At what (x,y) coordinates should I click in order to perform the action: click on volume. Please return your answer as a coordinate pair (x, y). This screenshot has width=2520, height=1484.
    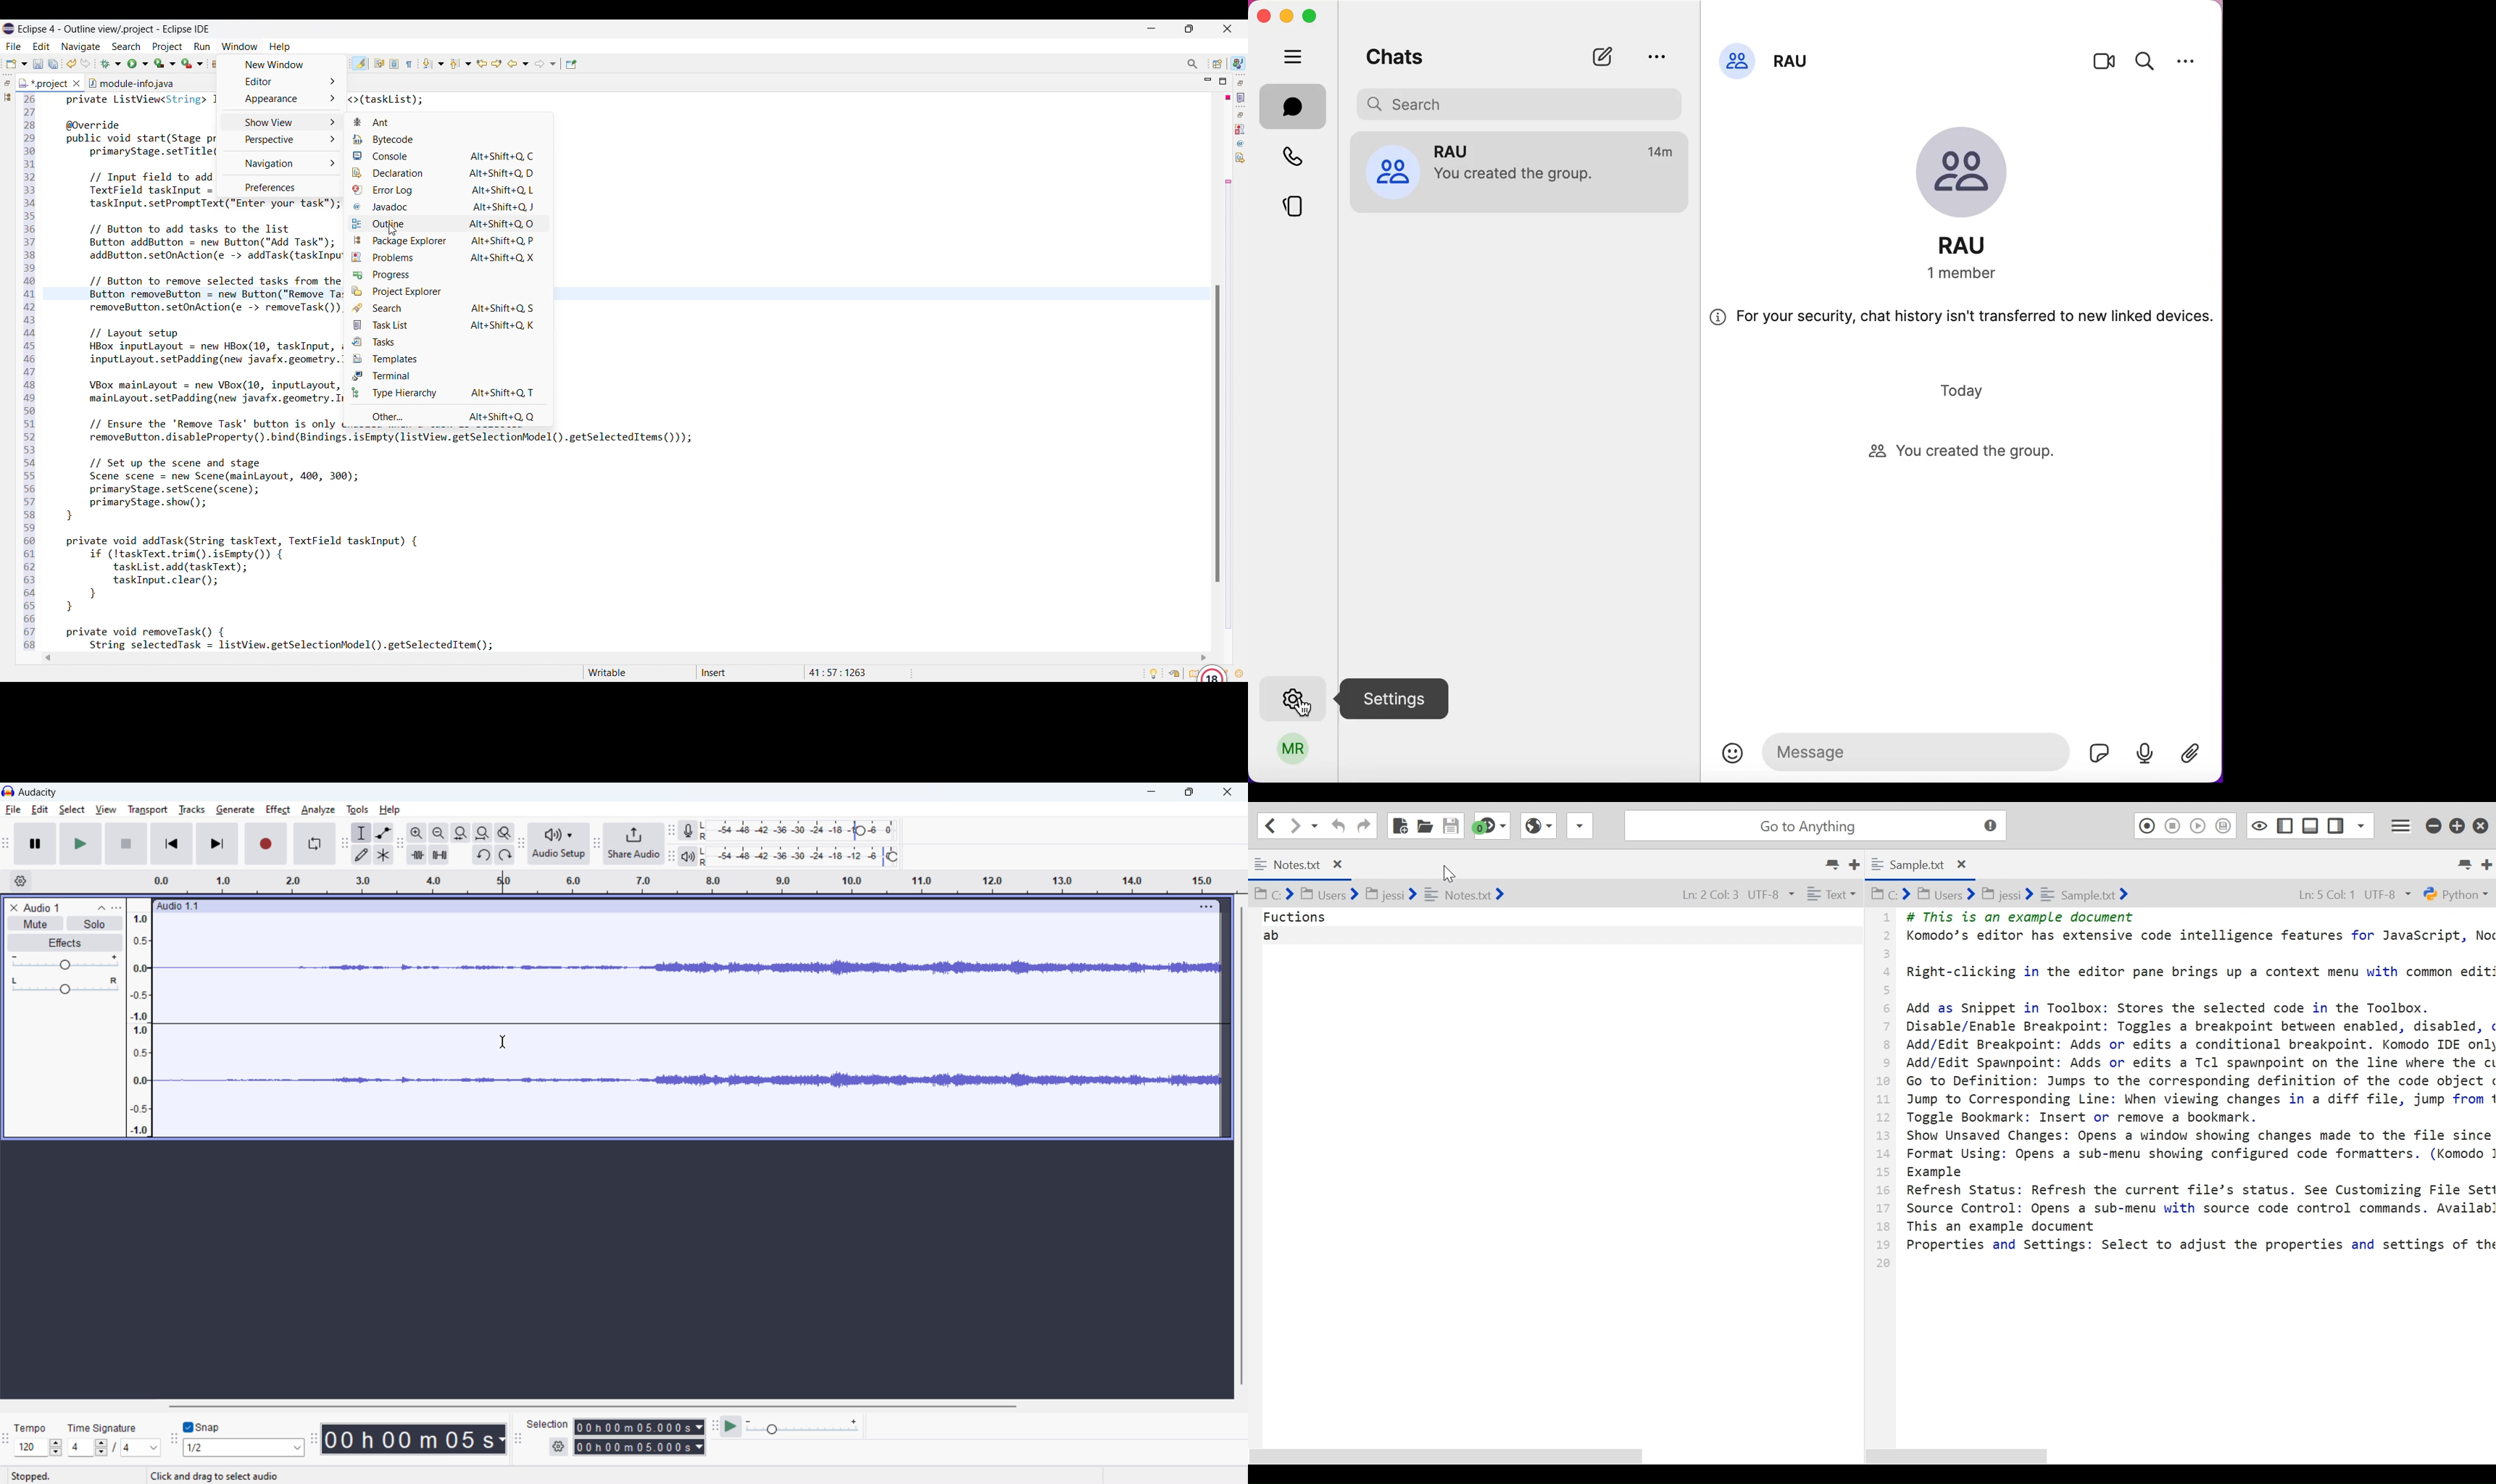
    Looking at the image, I should click on (64, 962).